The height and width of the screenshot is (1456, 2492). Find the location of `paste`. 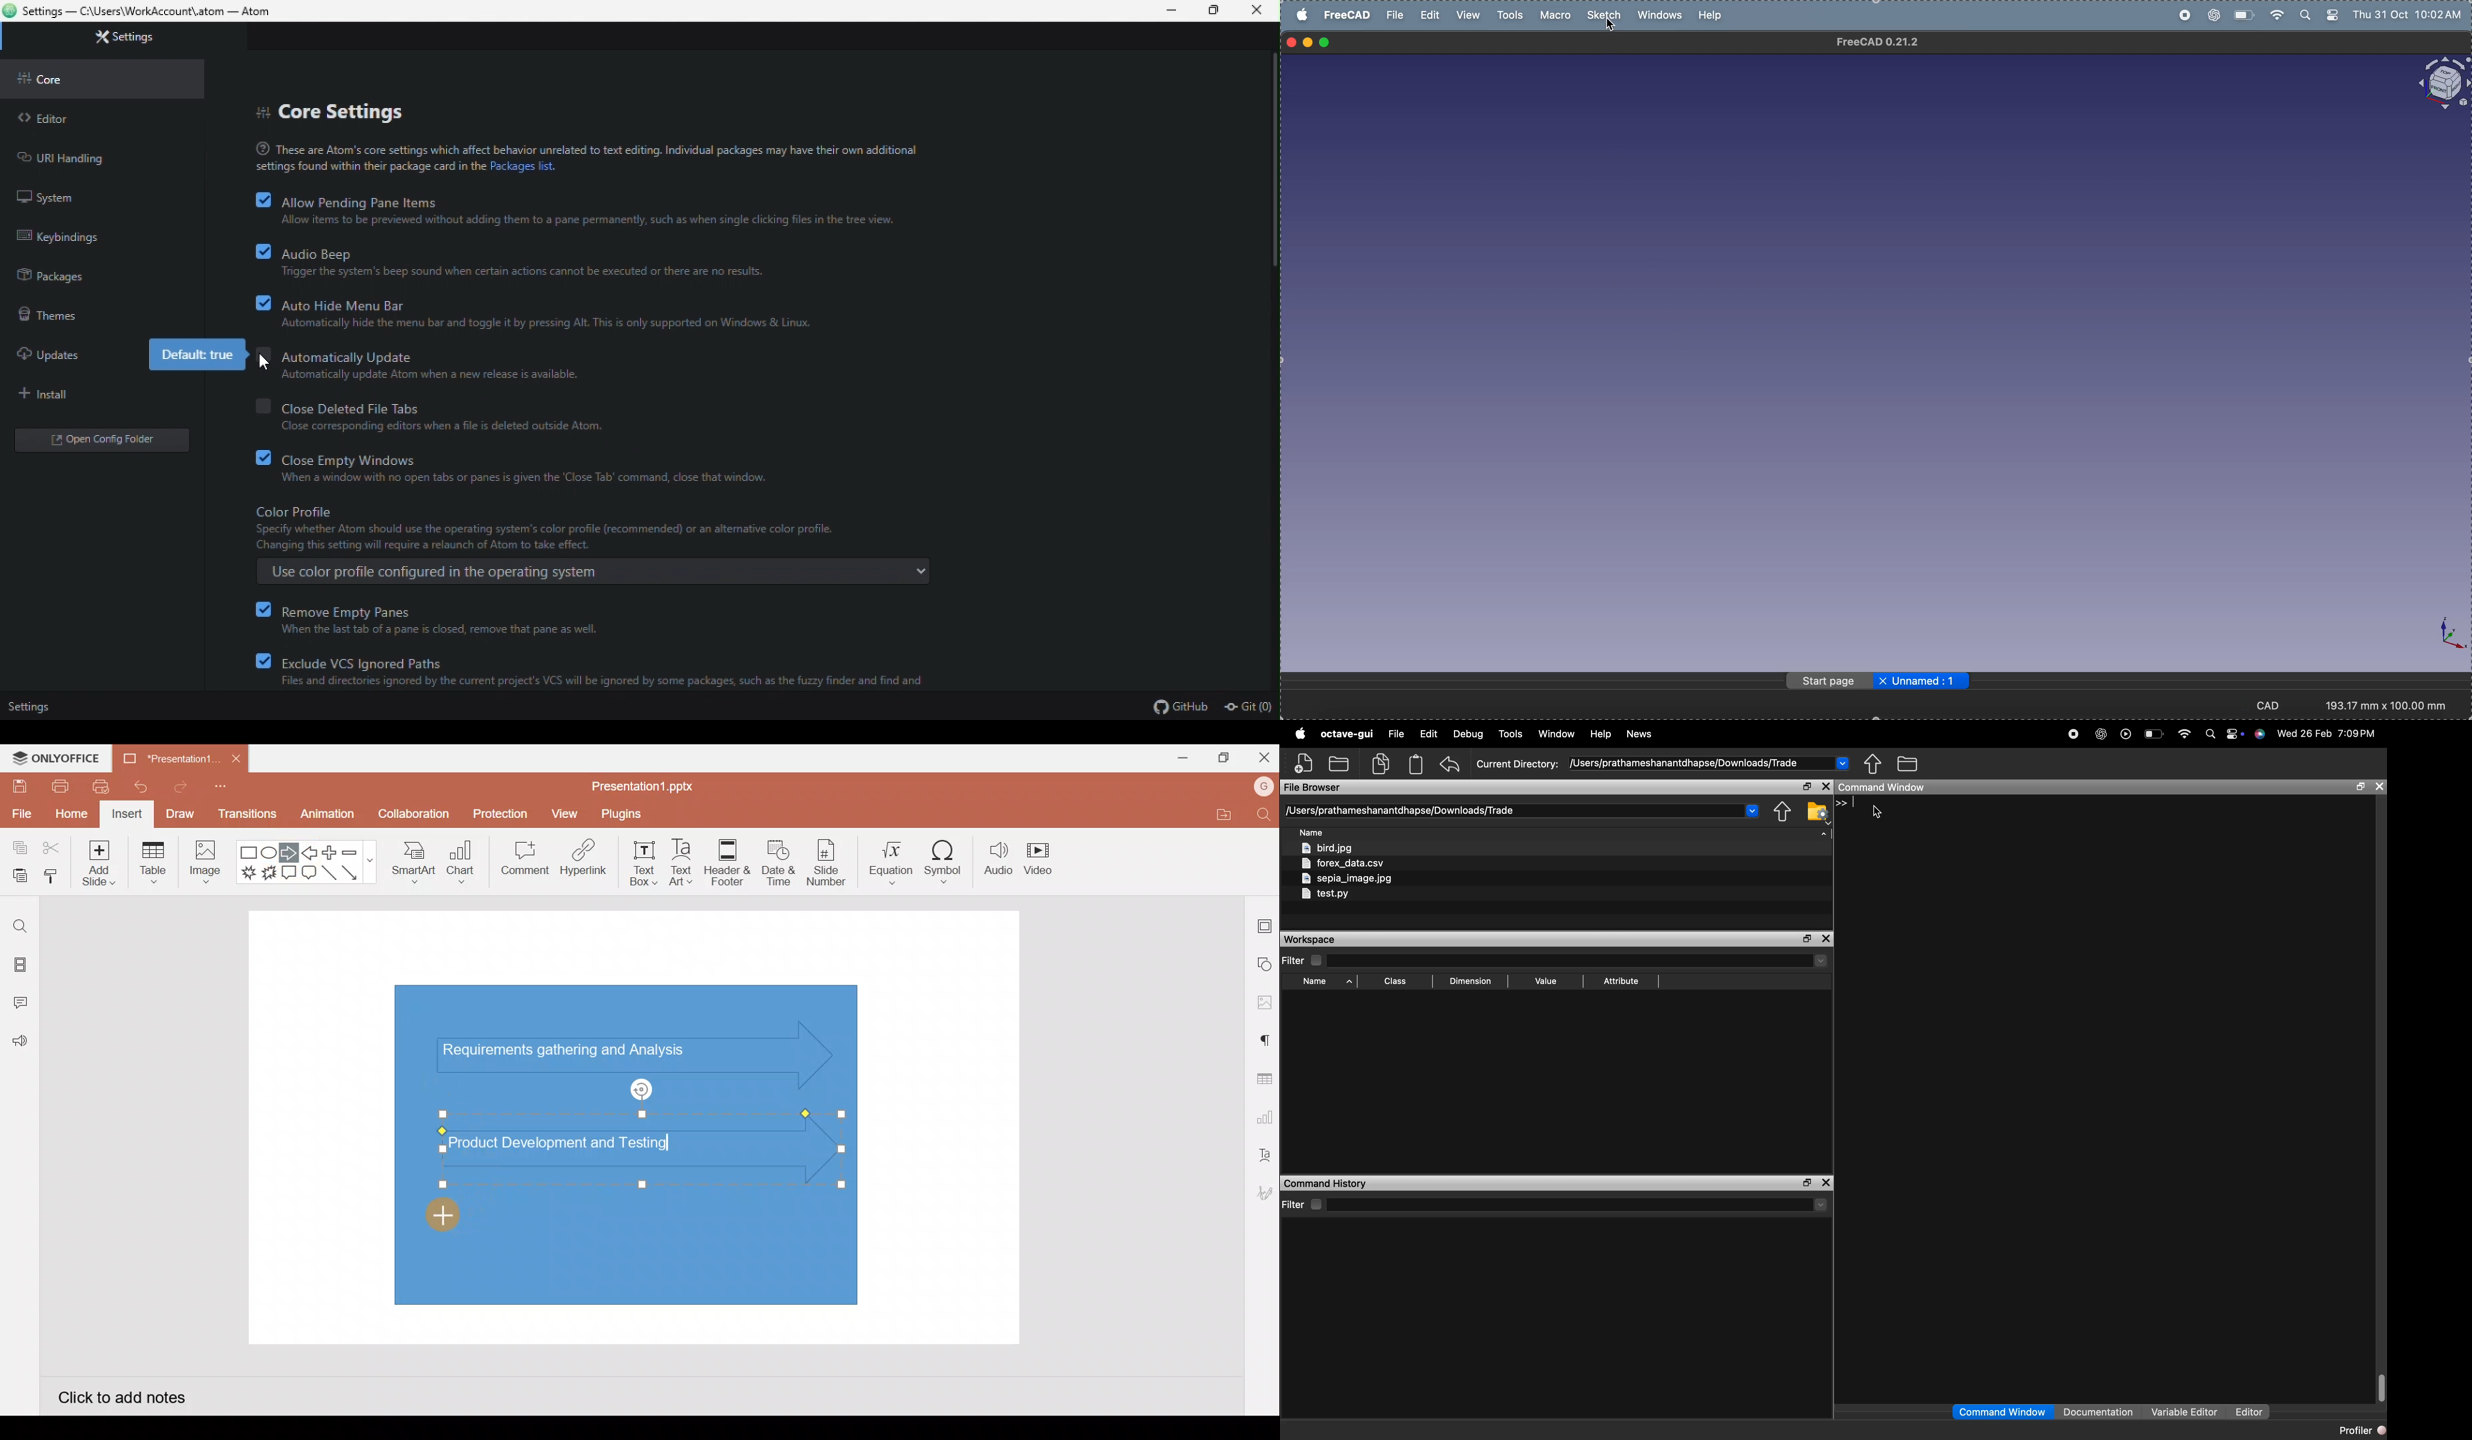

paste is located at coordinates (1417, 764).